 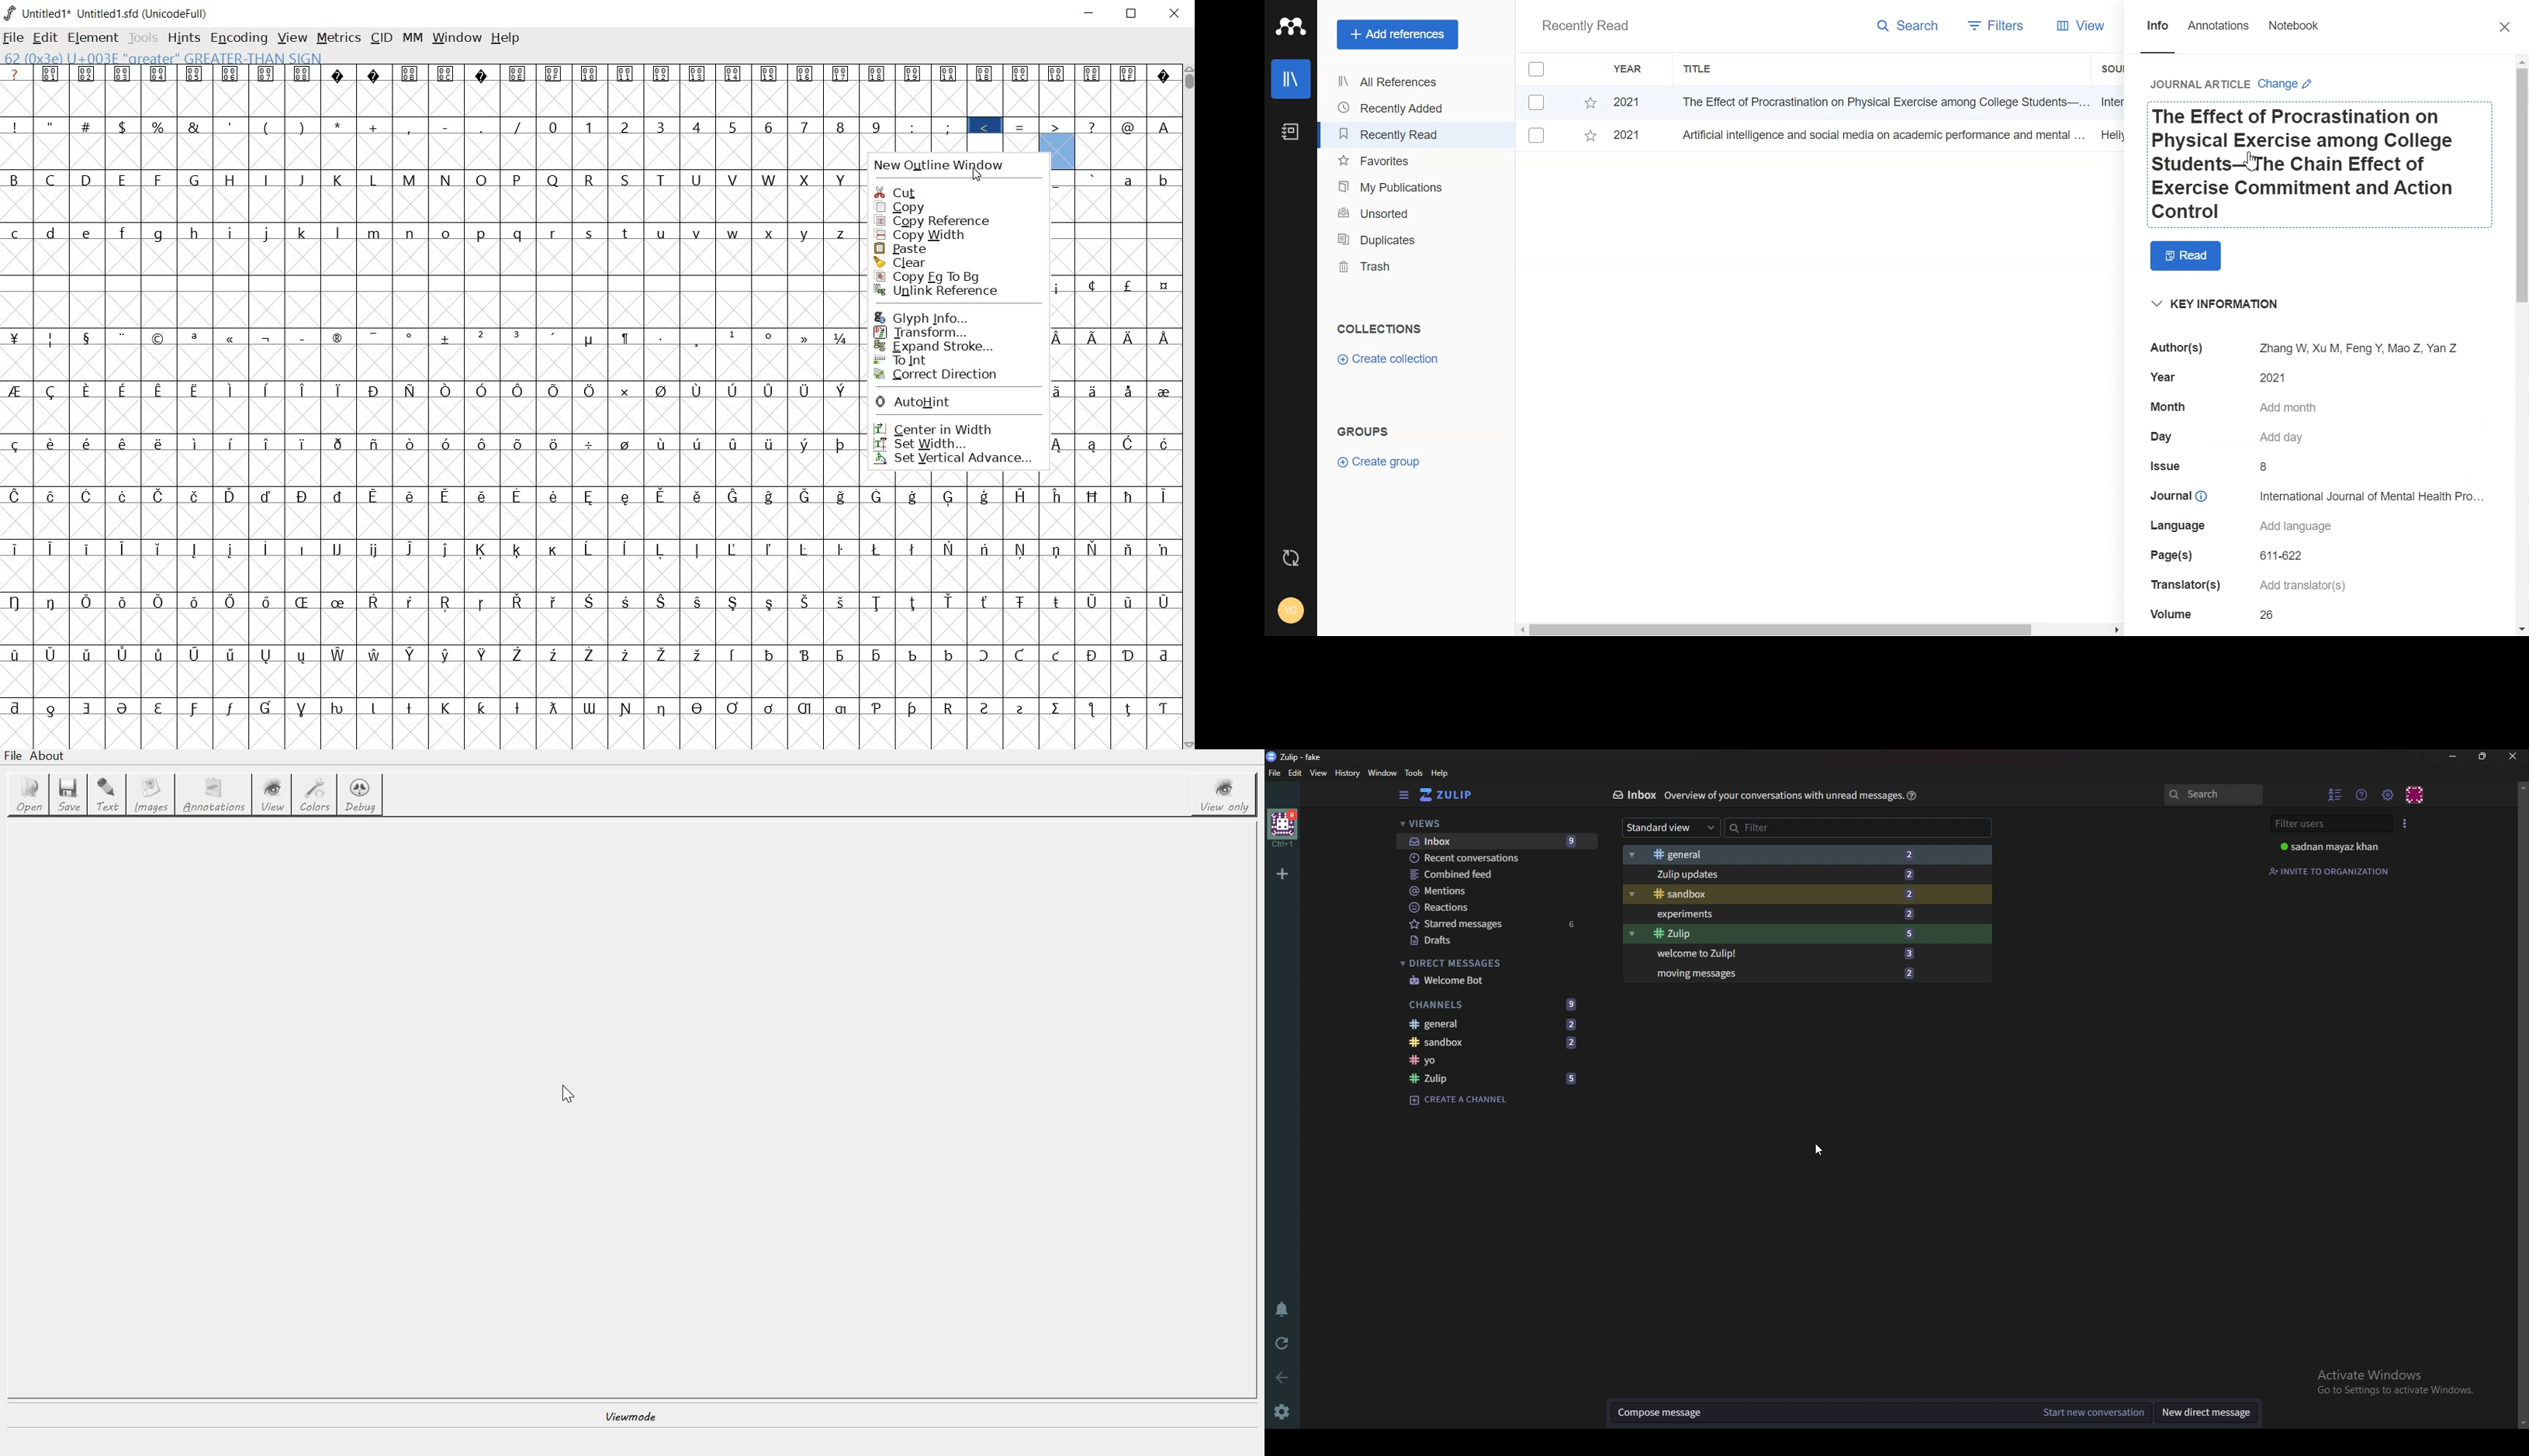 I want to click on Sandbox, so click(x=1788, y=894).